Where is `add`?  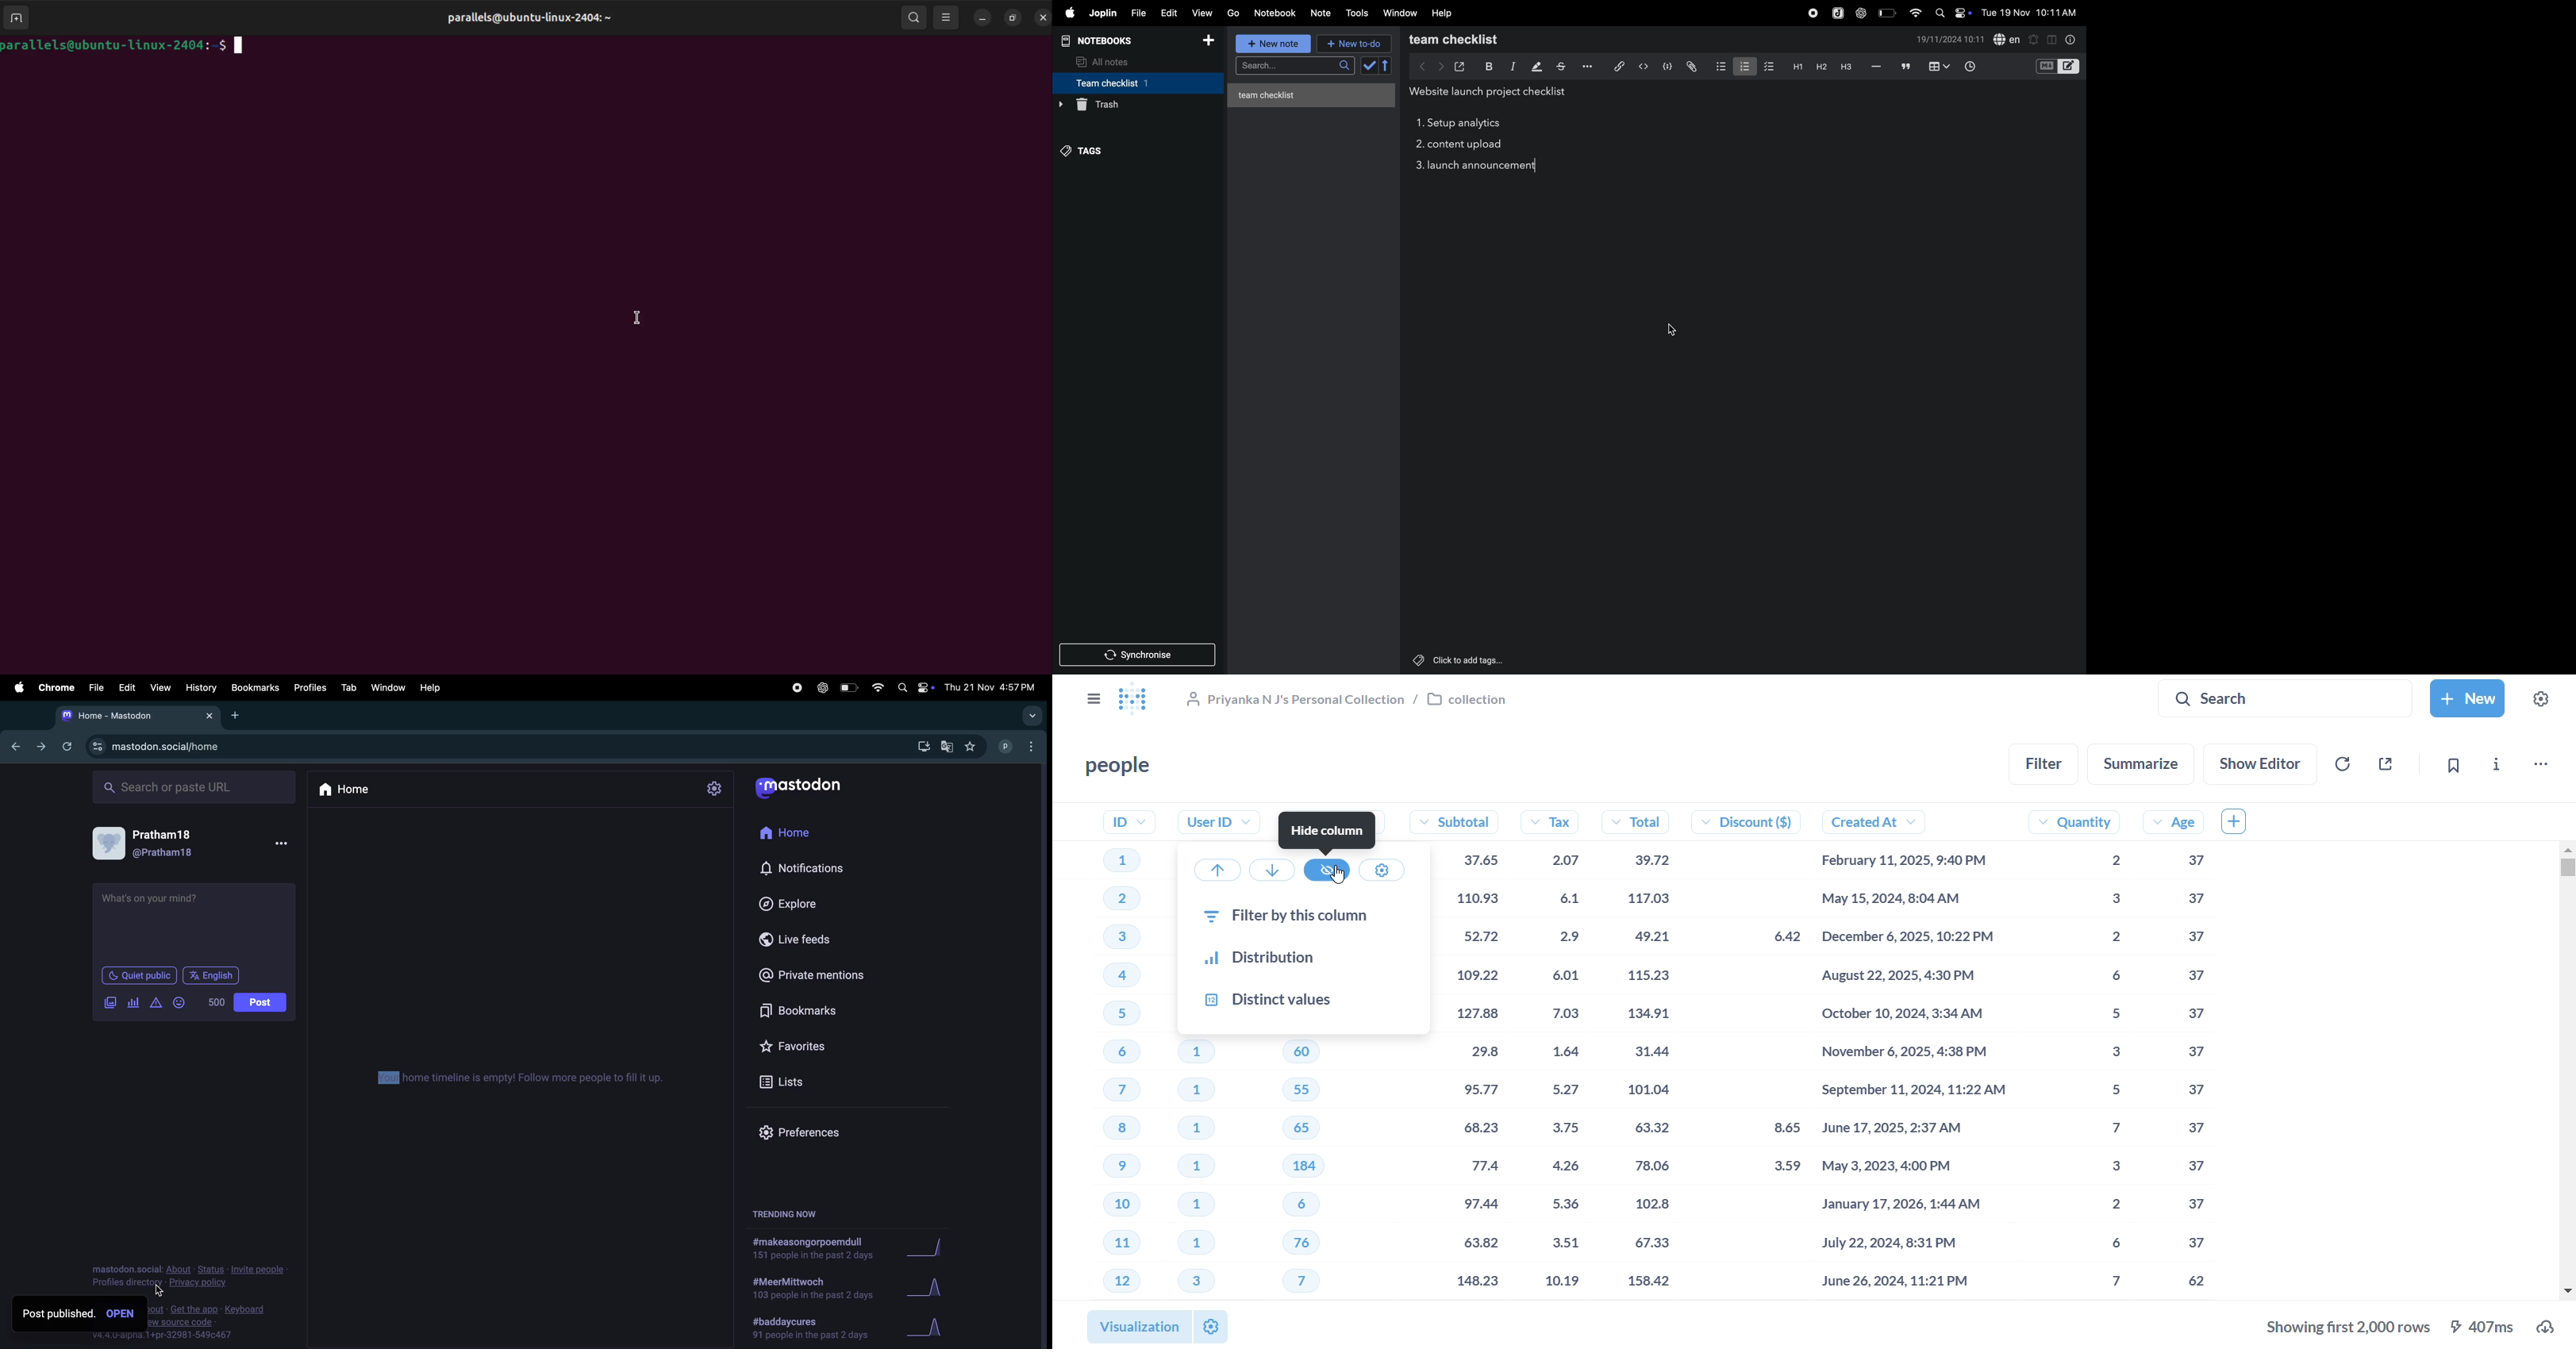 add is located at coordinates (1212, 41).